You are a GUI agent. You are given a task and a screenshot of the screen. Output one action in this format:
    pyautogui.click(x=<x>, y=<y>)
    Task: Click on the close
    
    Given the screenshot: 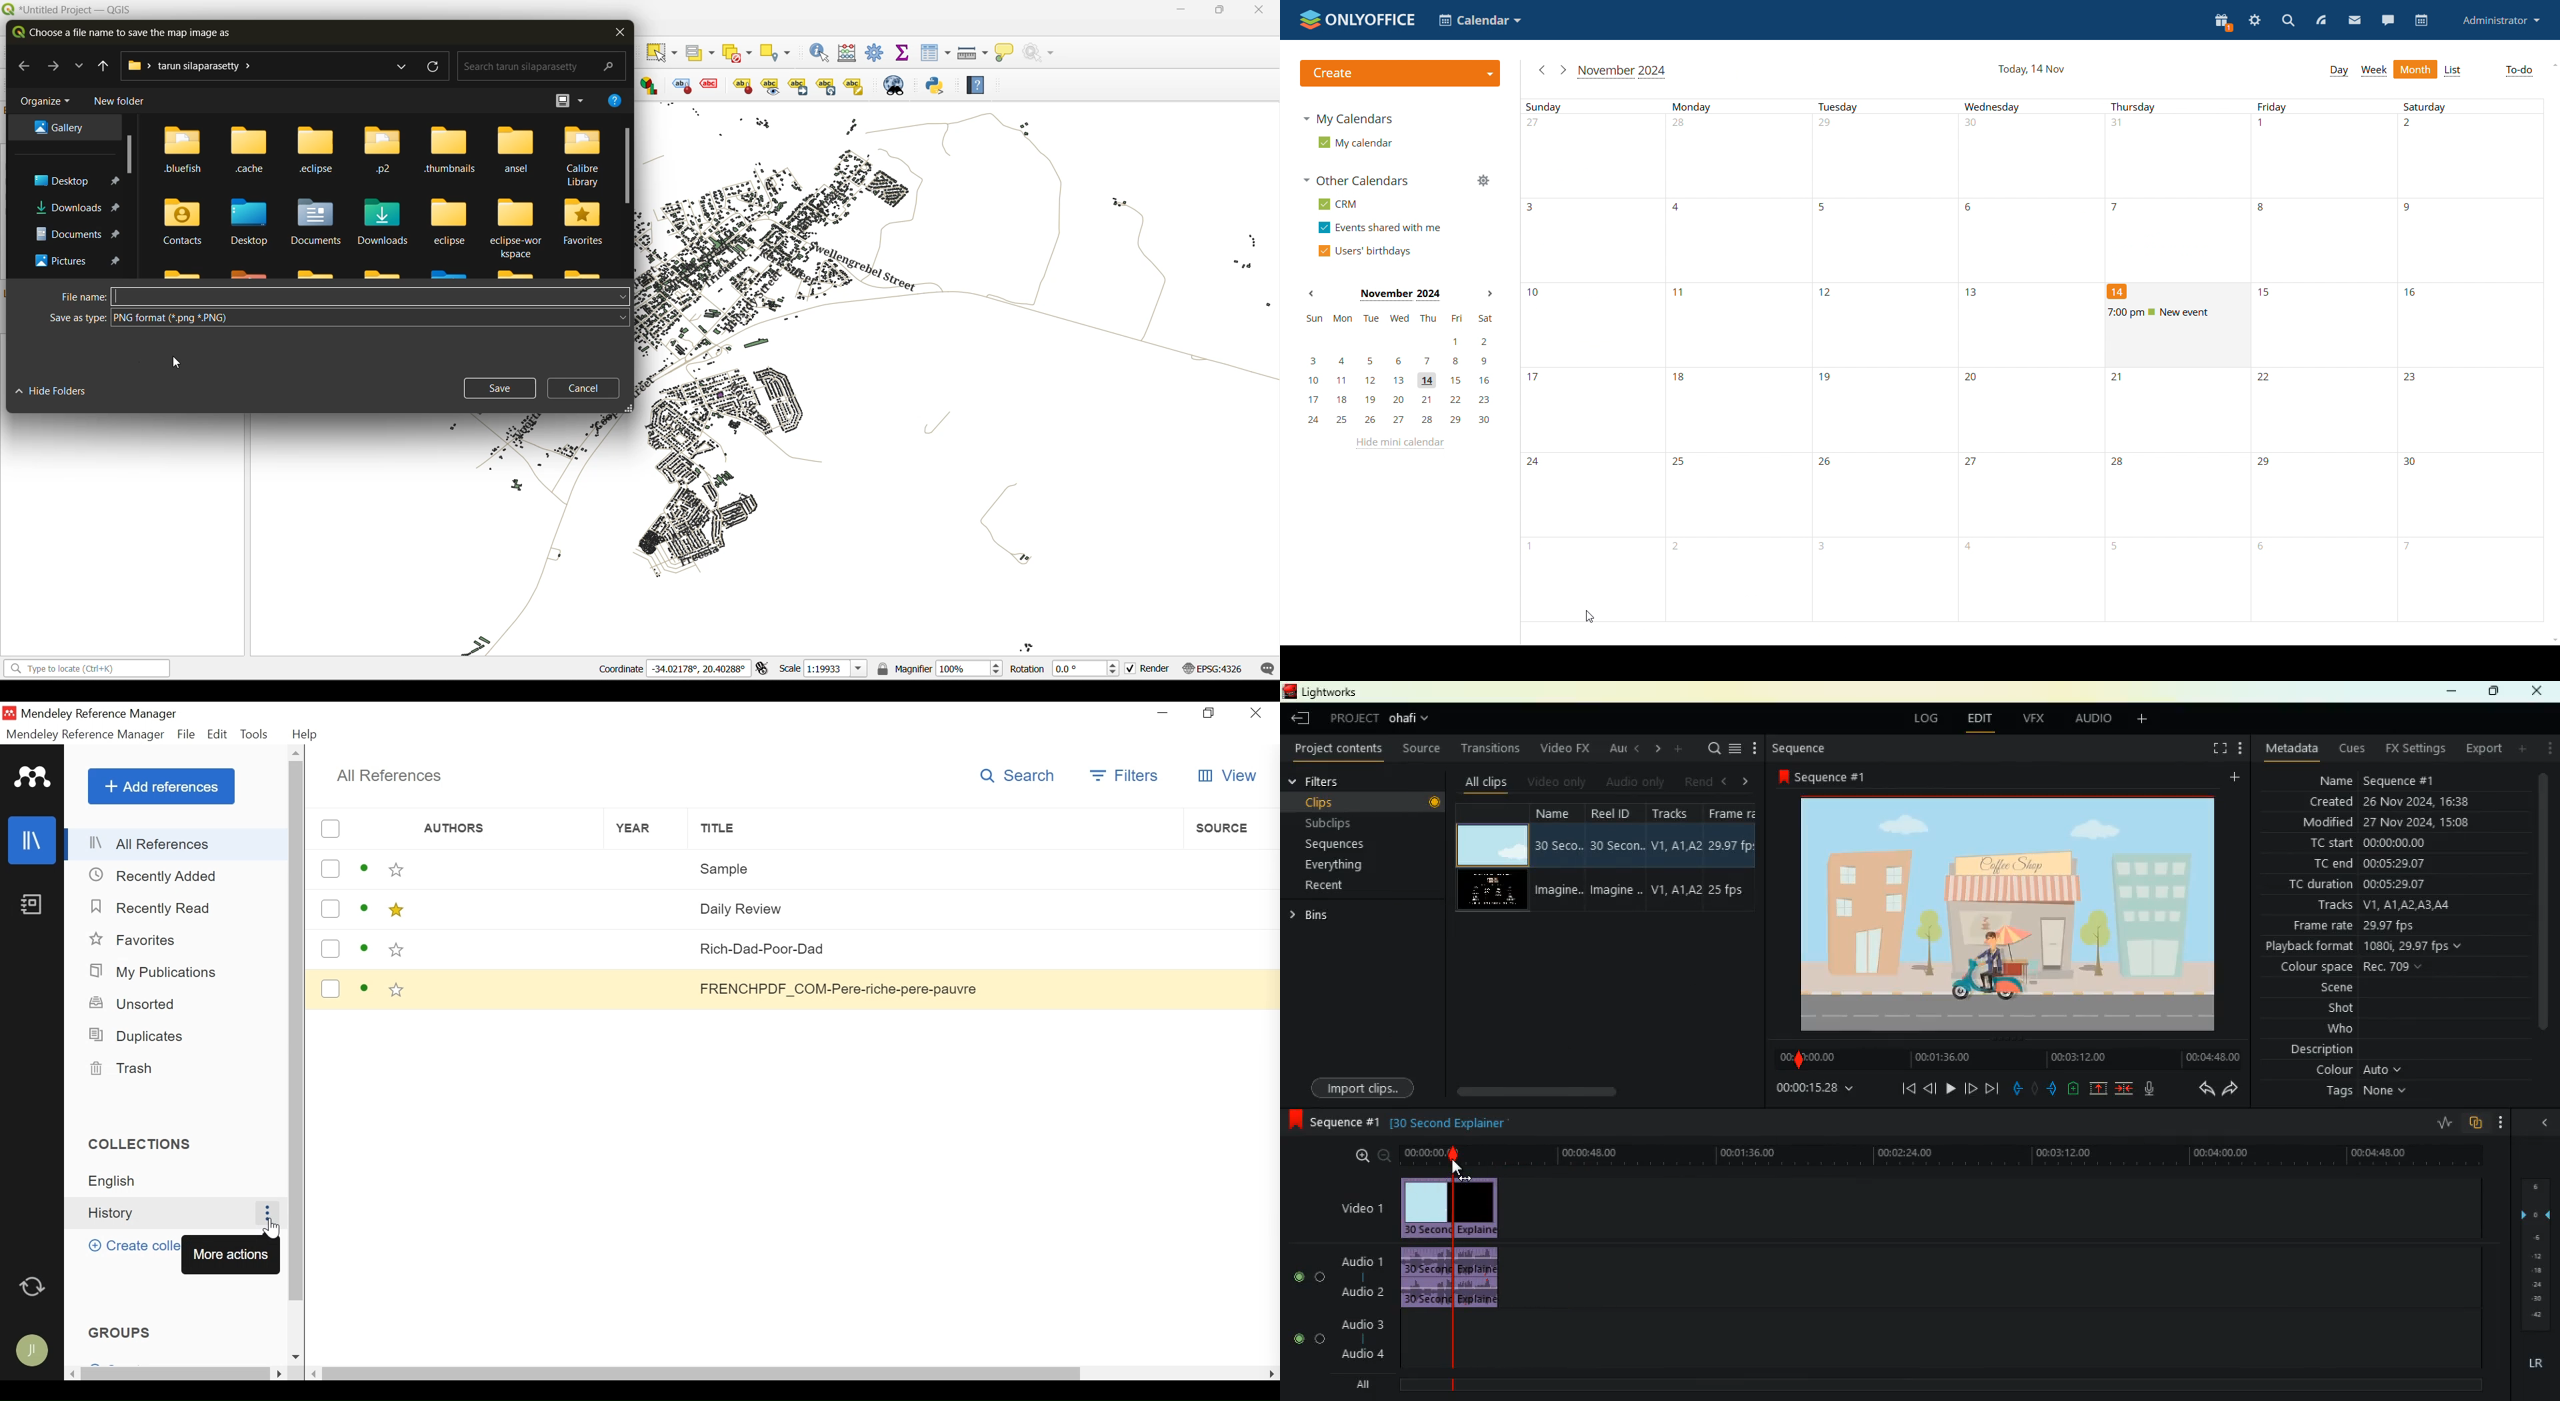 What is the action you would take?
    pyautogui.click(x=1259, y=9)
    